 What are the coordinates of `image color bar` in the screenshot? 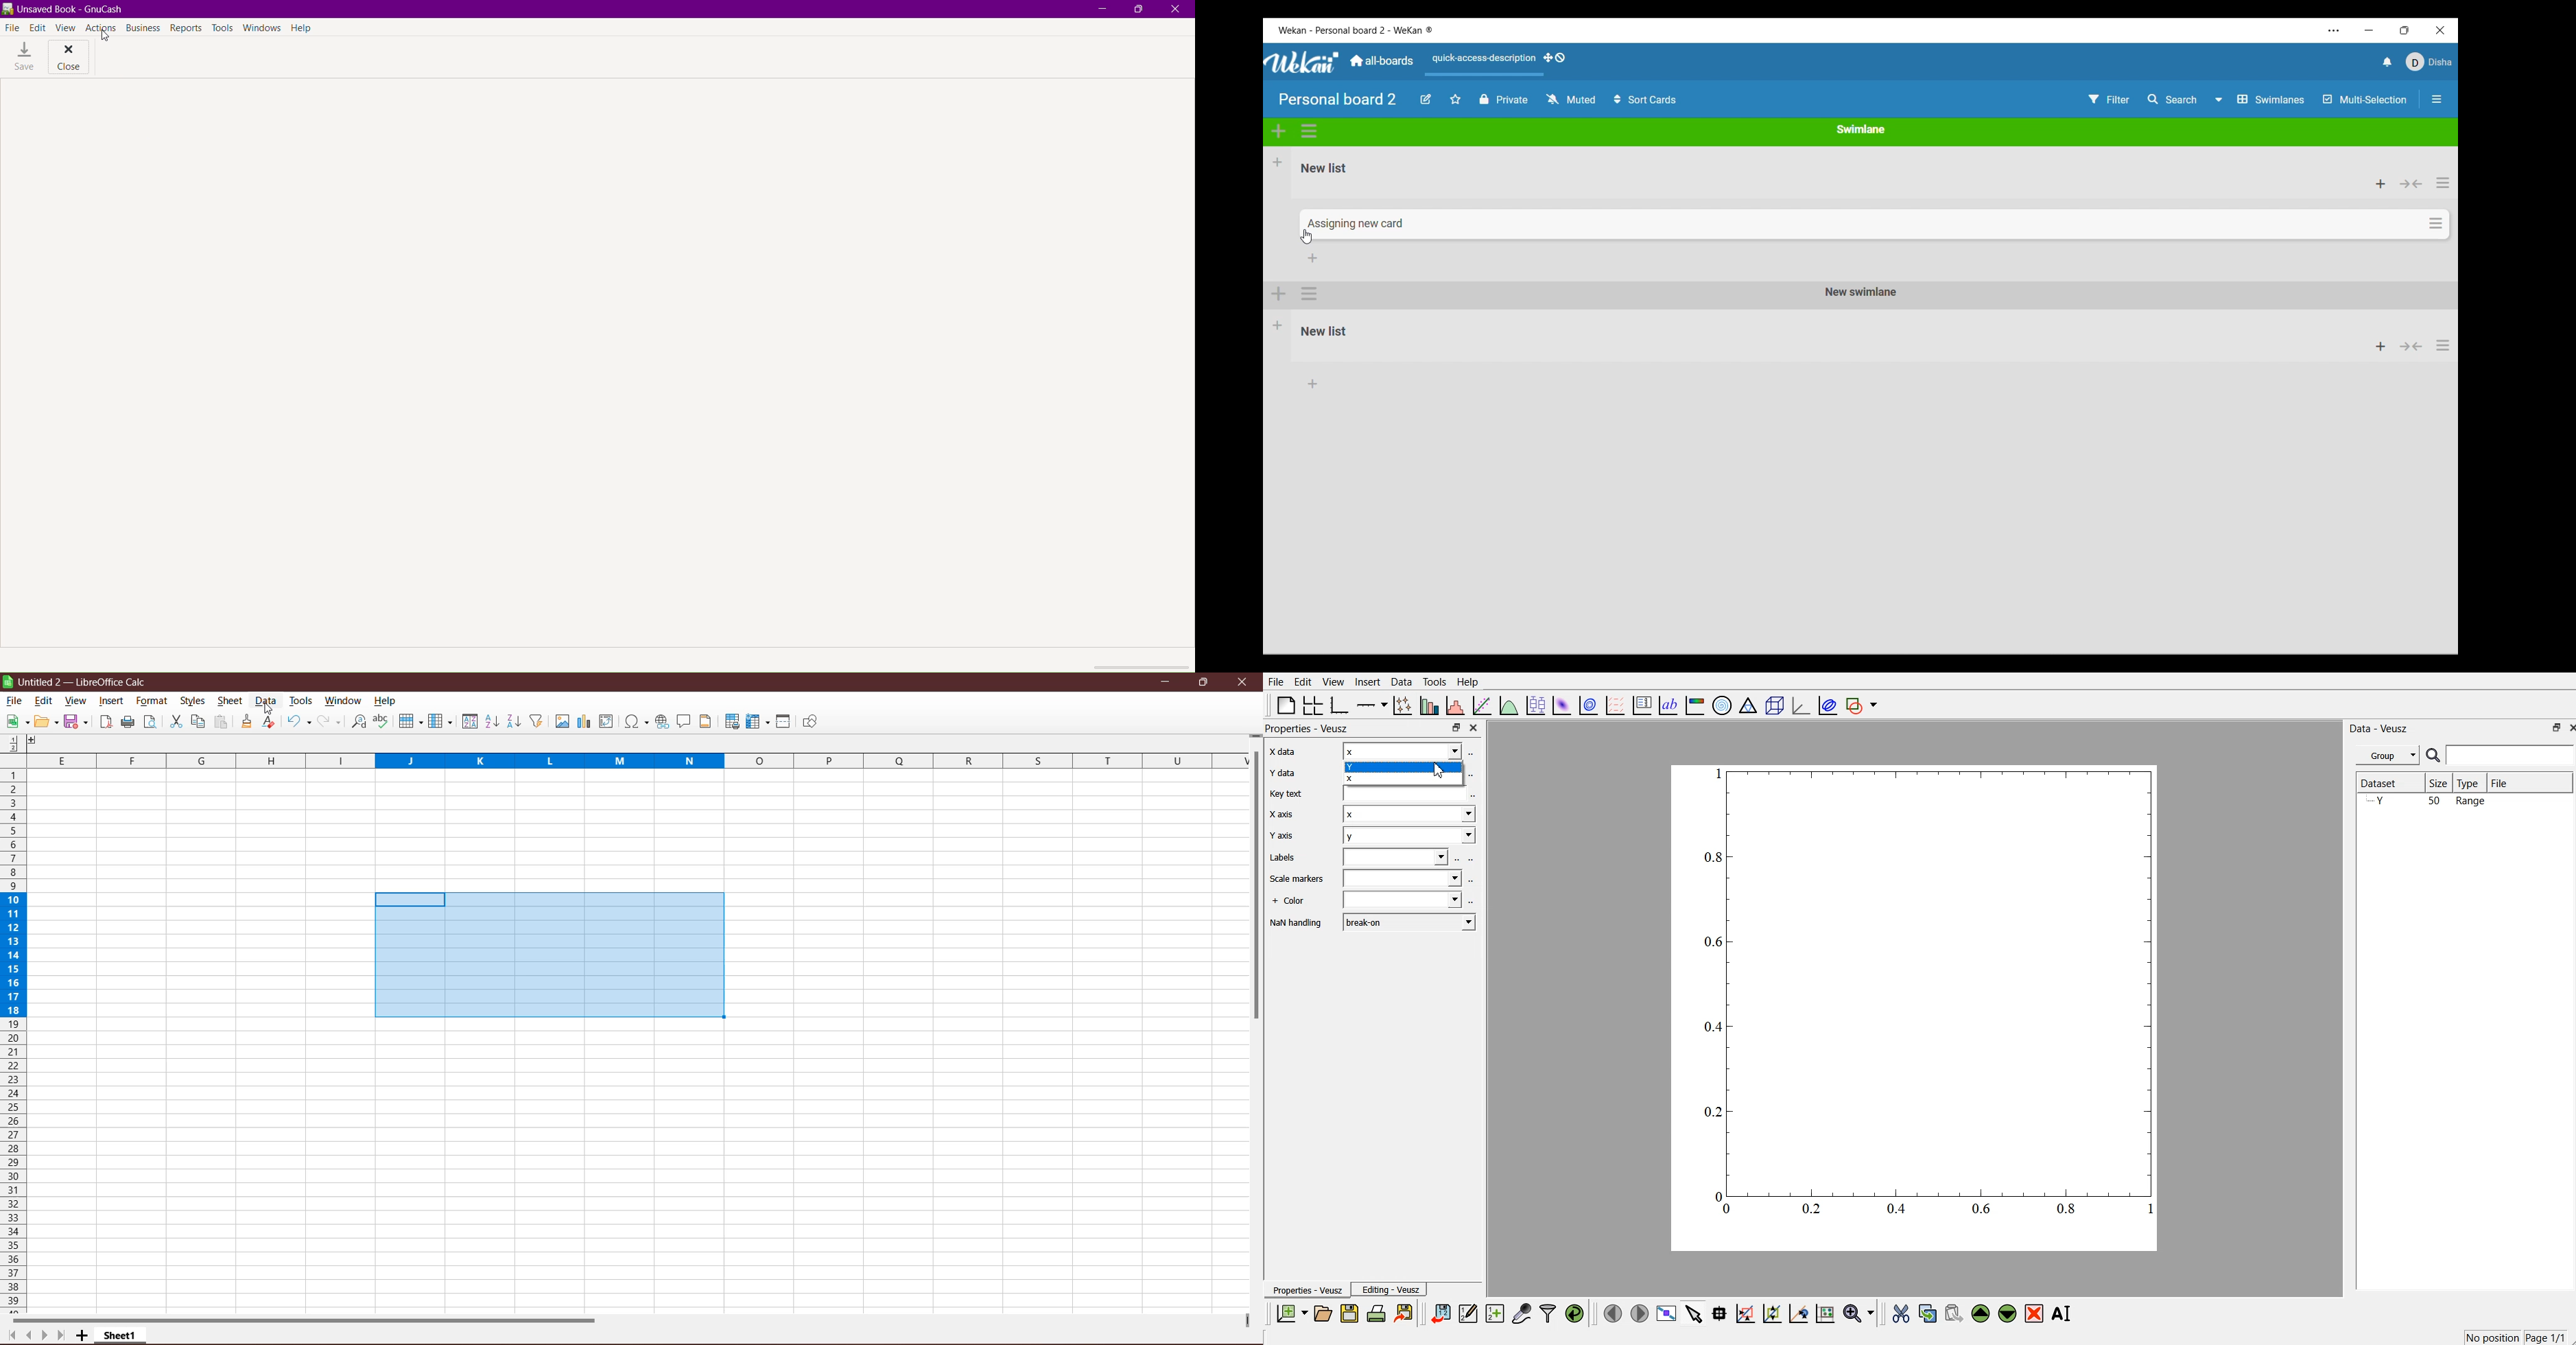 It's located at (1694, 704).